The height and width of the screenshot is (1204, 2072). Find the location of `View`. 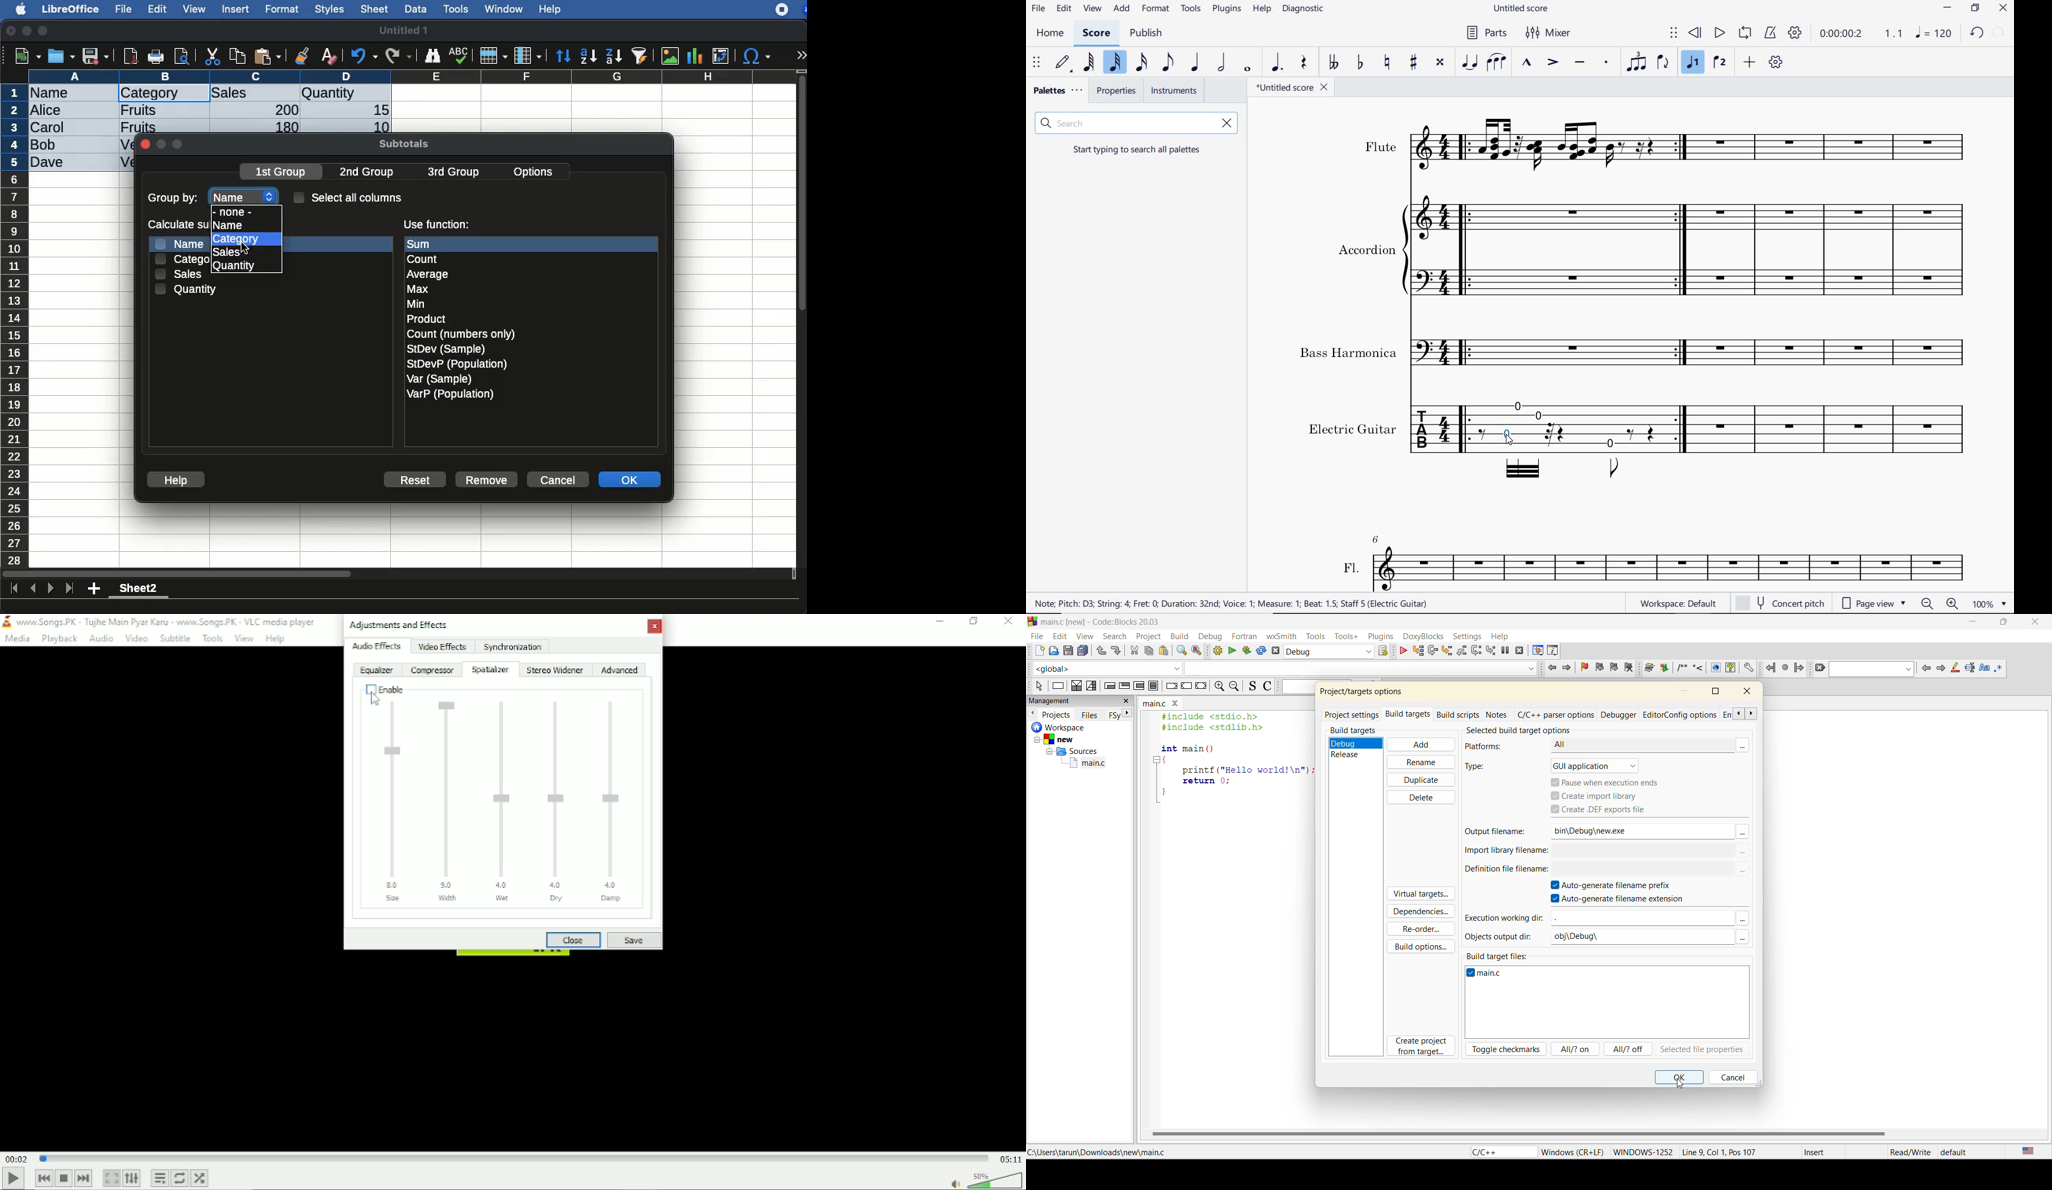

View is located at coordinates (243, 639).